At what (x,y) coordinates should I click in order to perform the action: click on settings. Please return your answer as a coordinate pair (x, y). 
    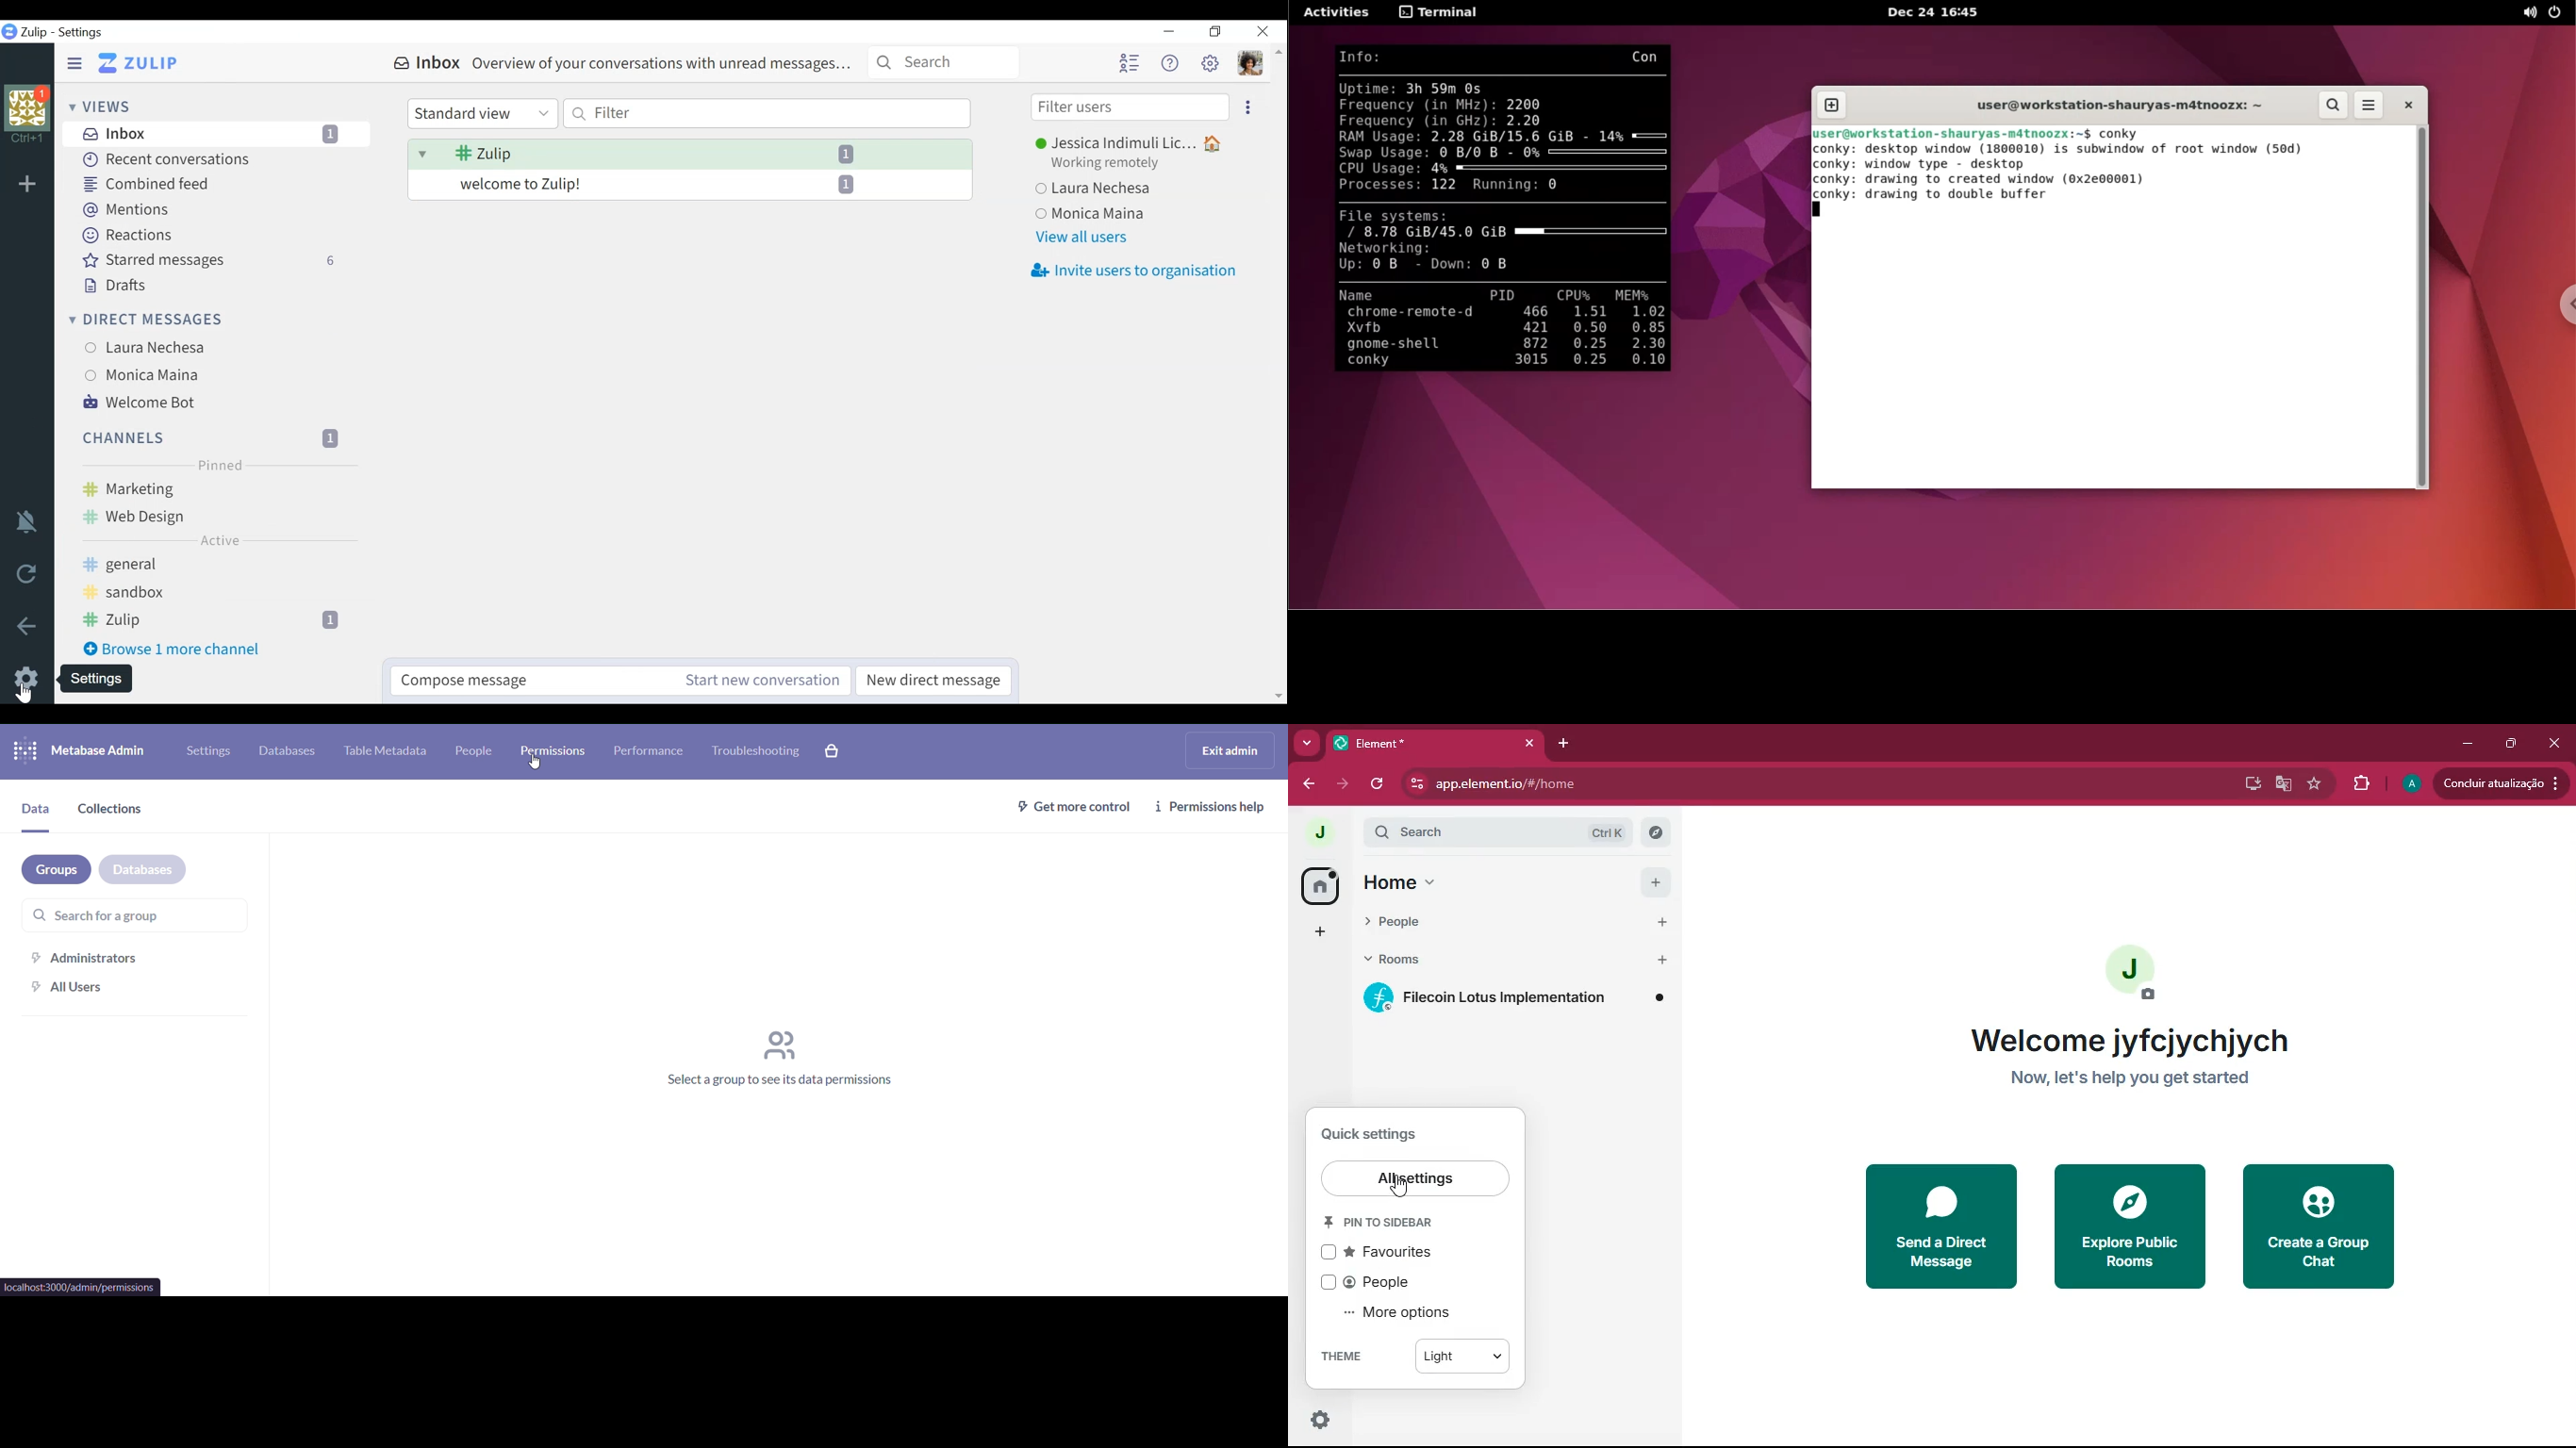
    Looking at the image, I should click on (1377, 1135).